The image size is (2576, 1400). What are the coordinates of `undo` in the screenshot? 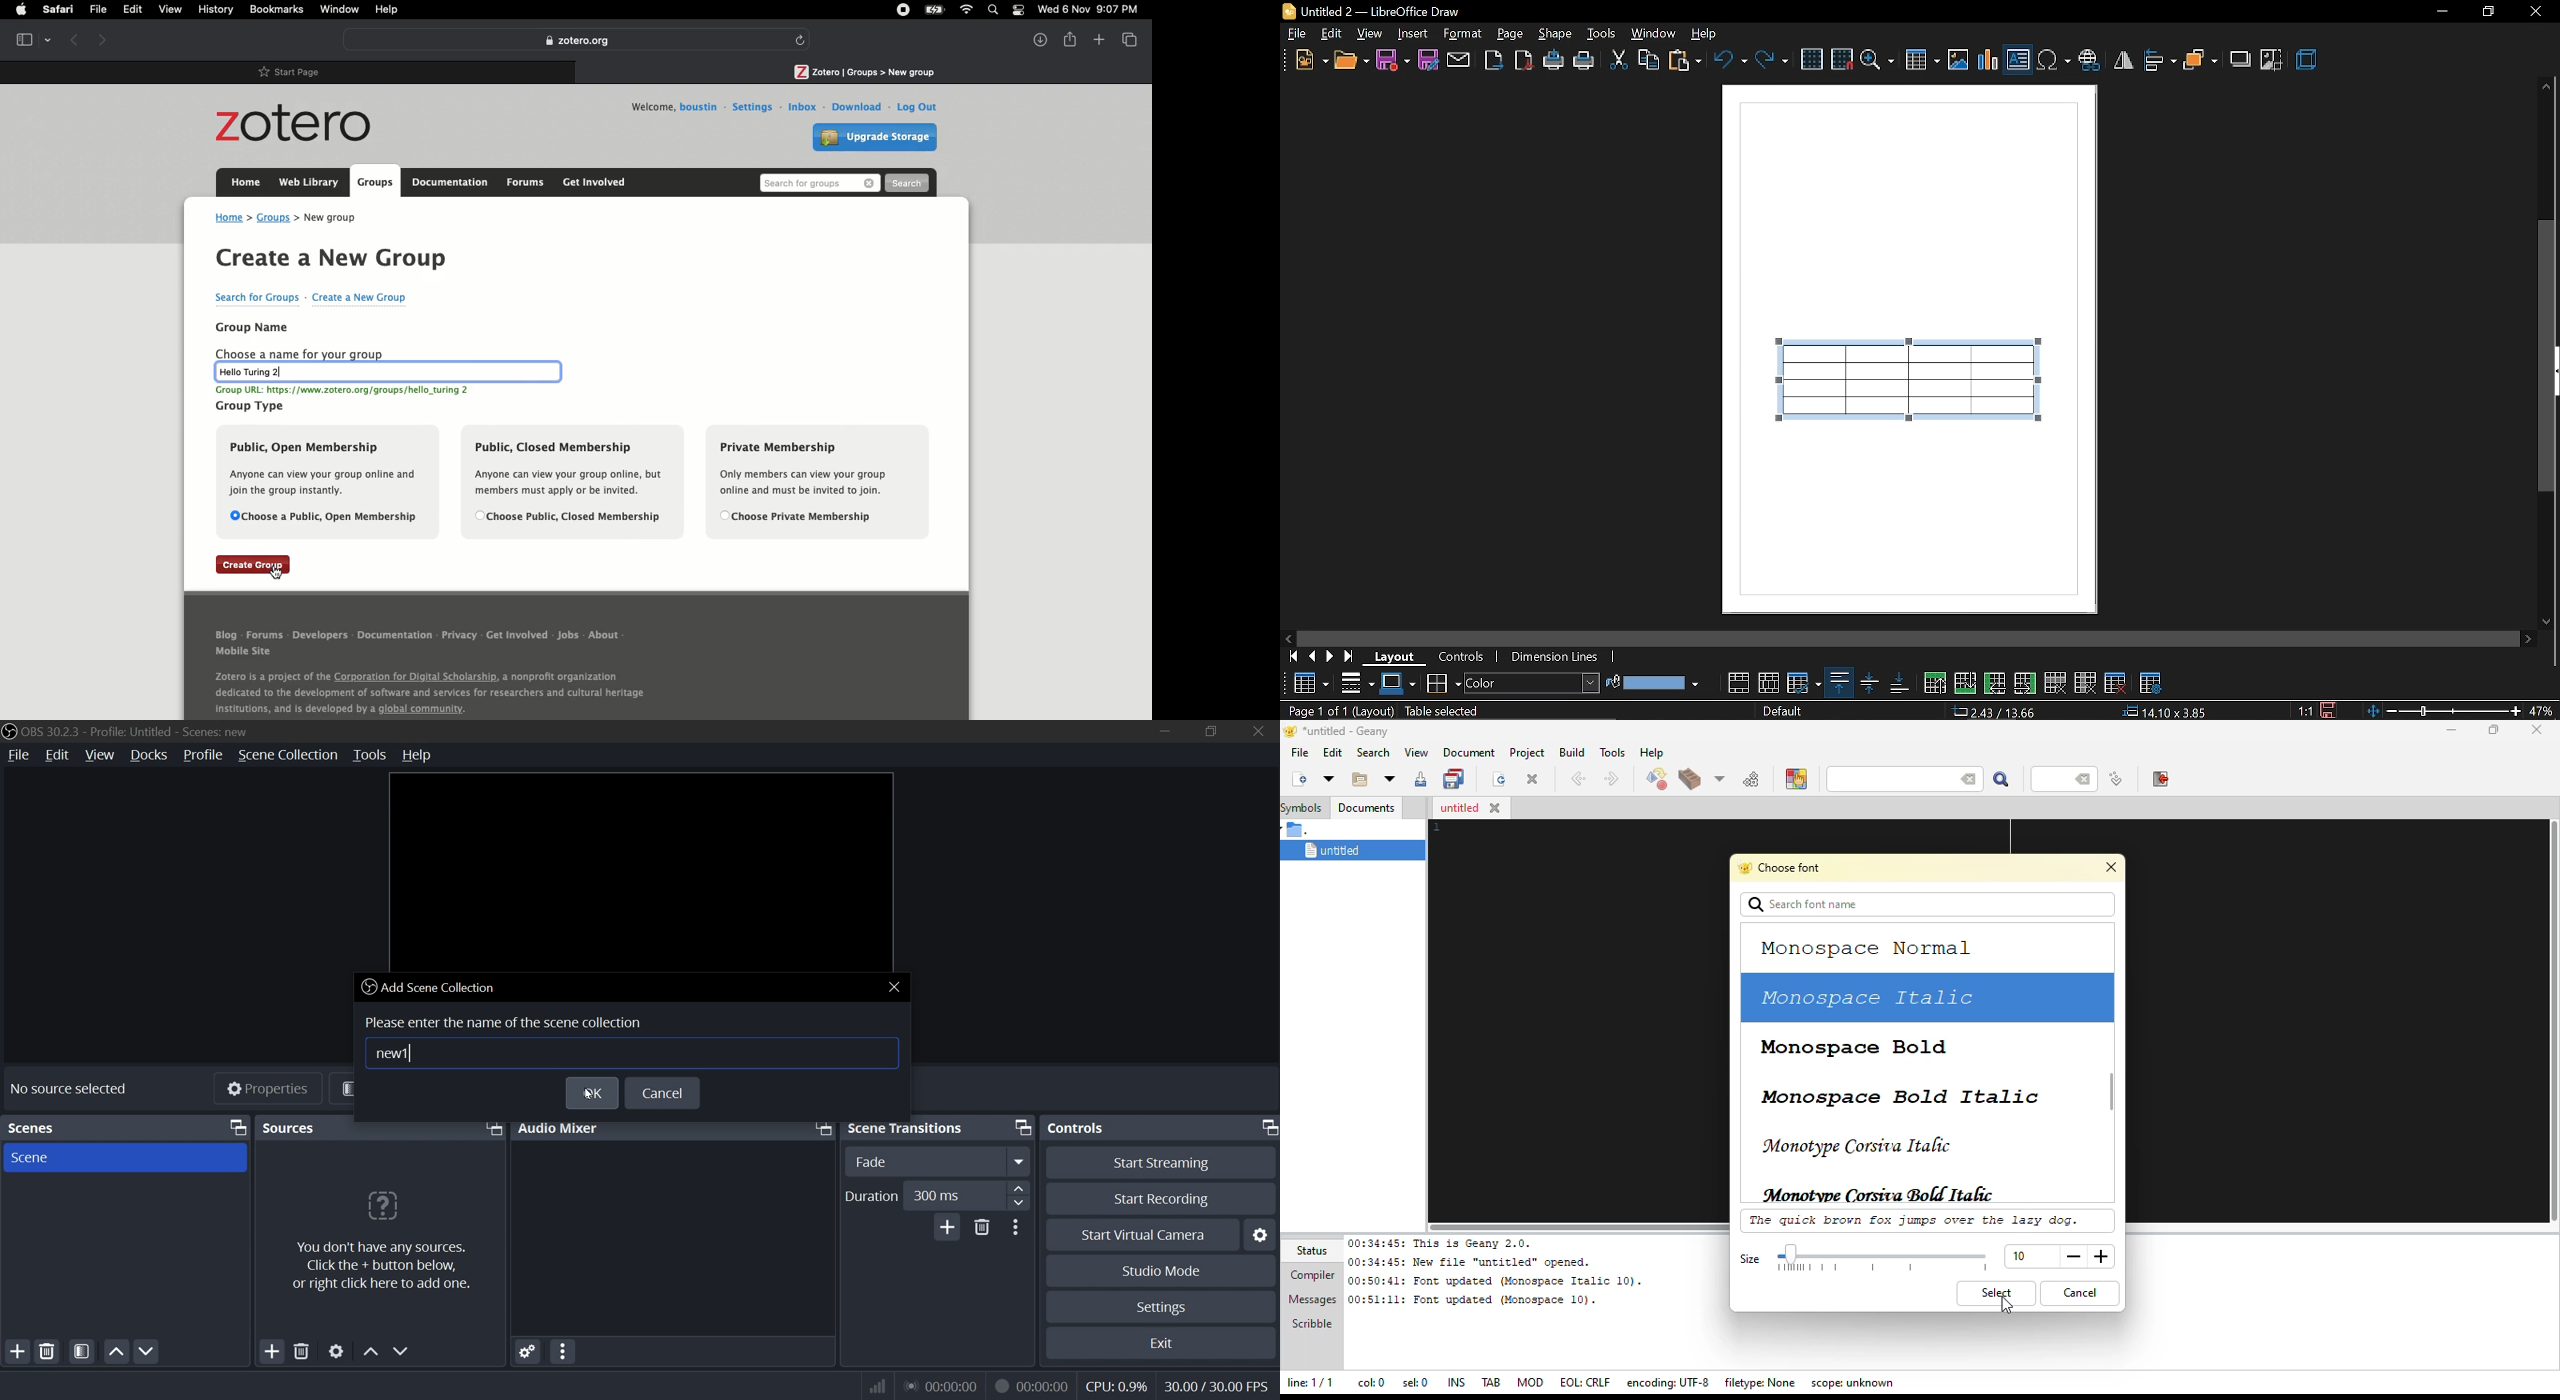 It's located at (1730, 61).